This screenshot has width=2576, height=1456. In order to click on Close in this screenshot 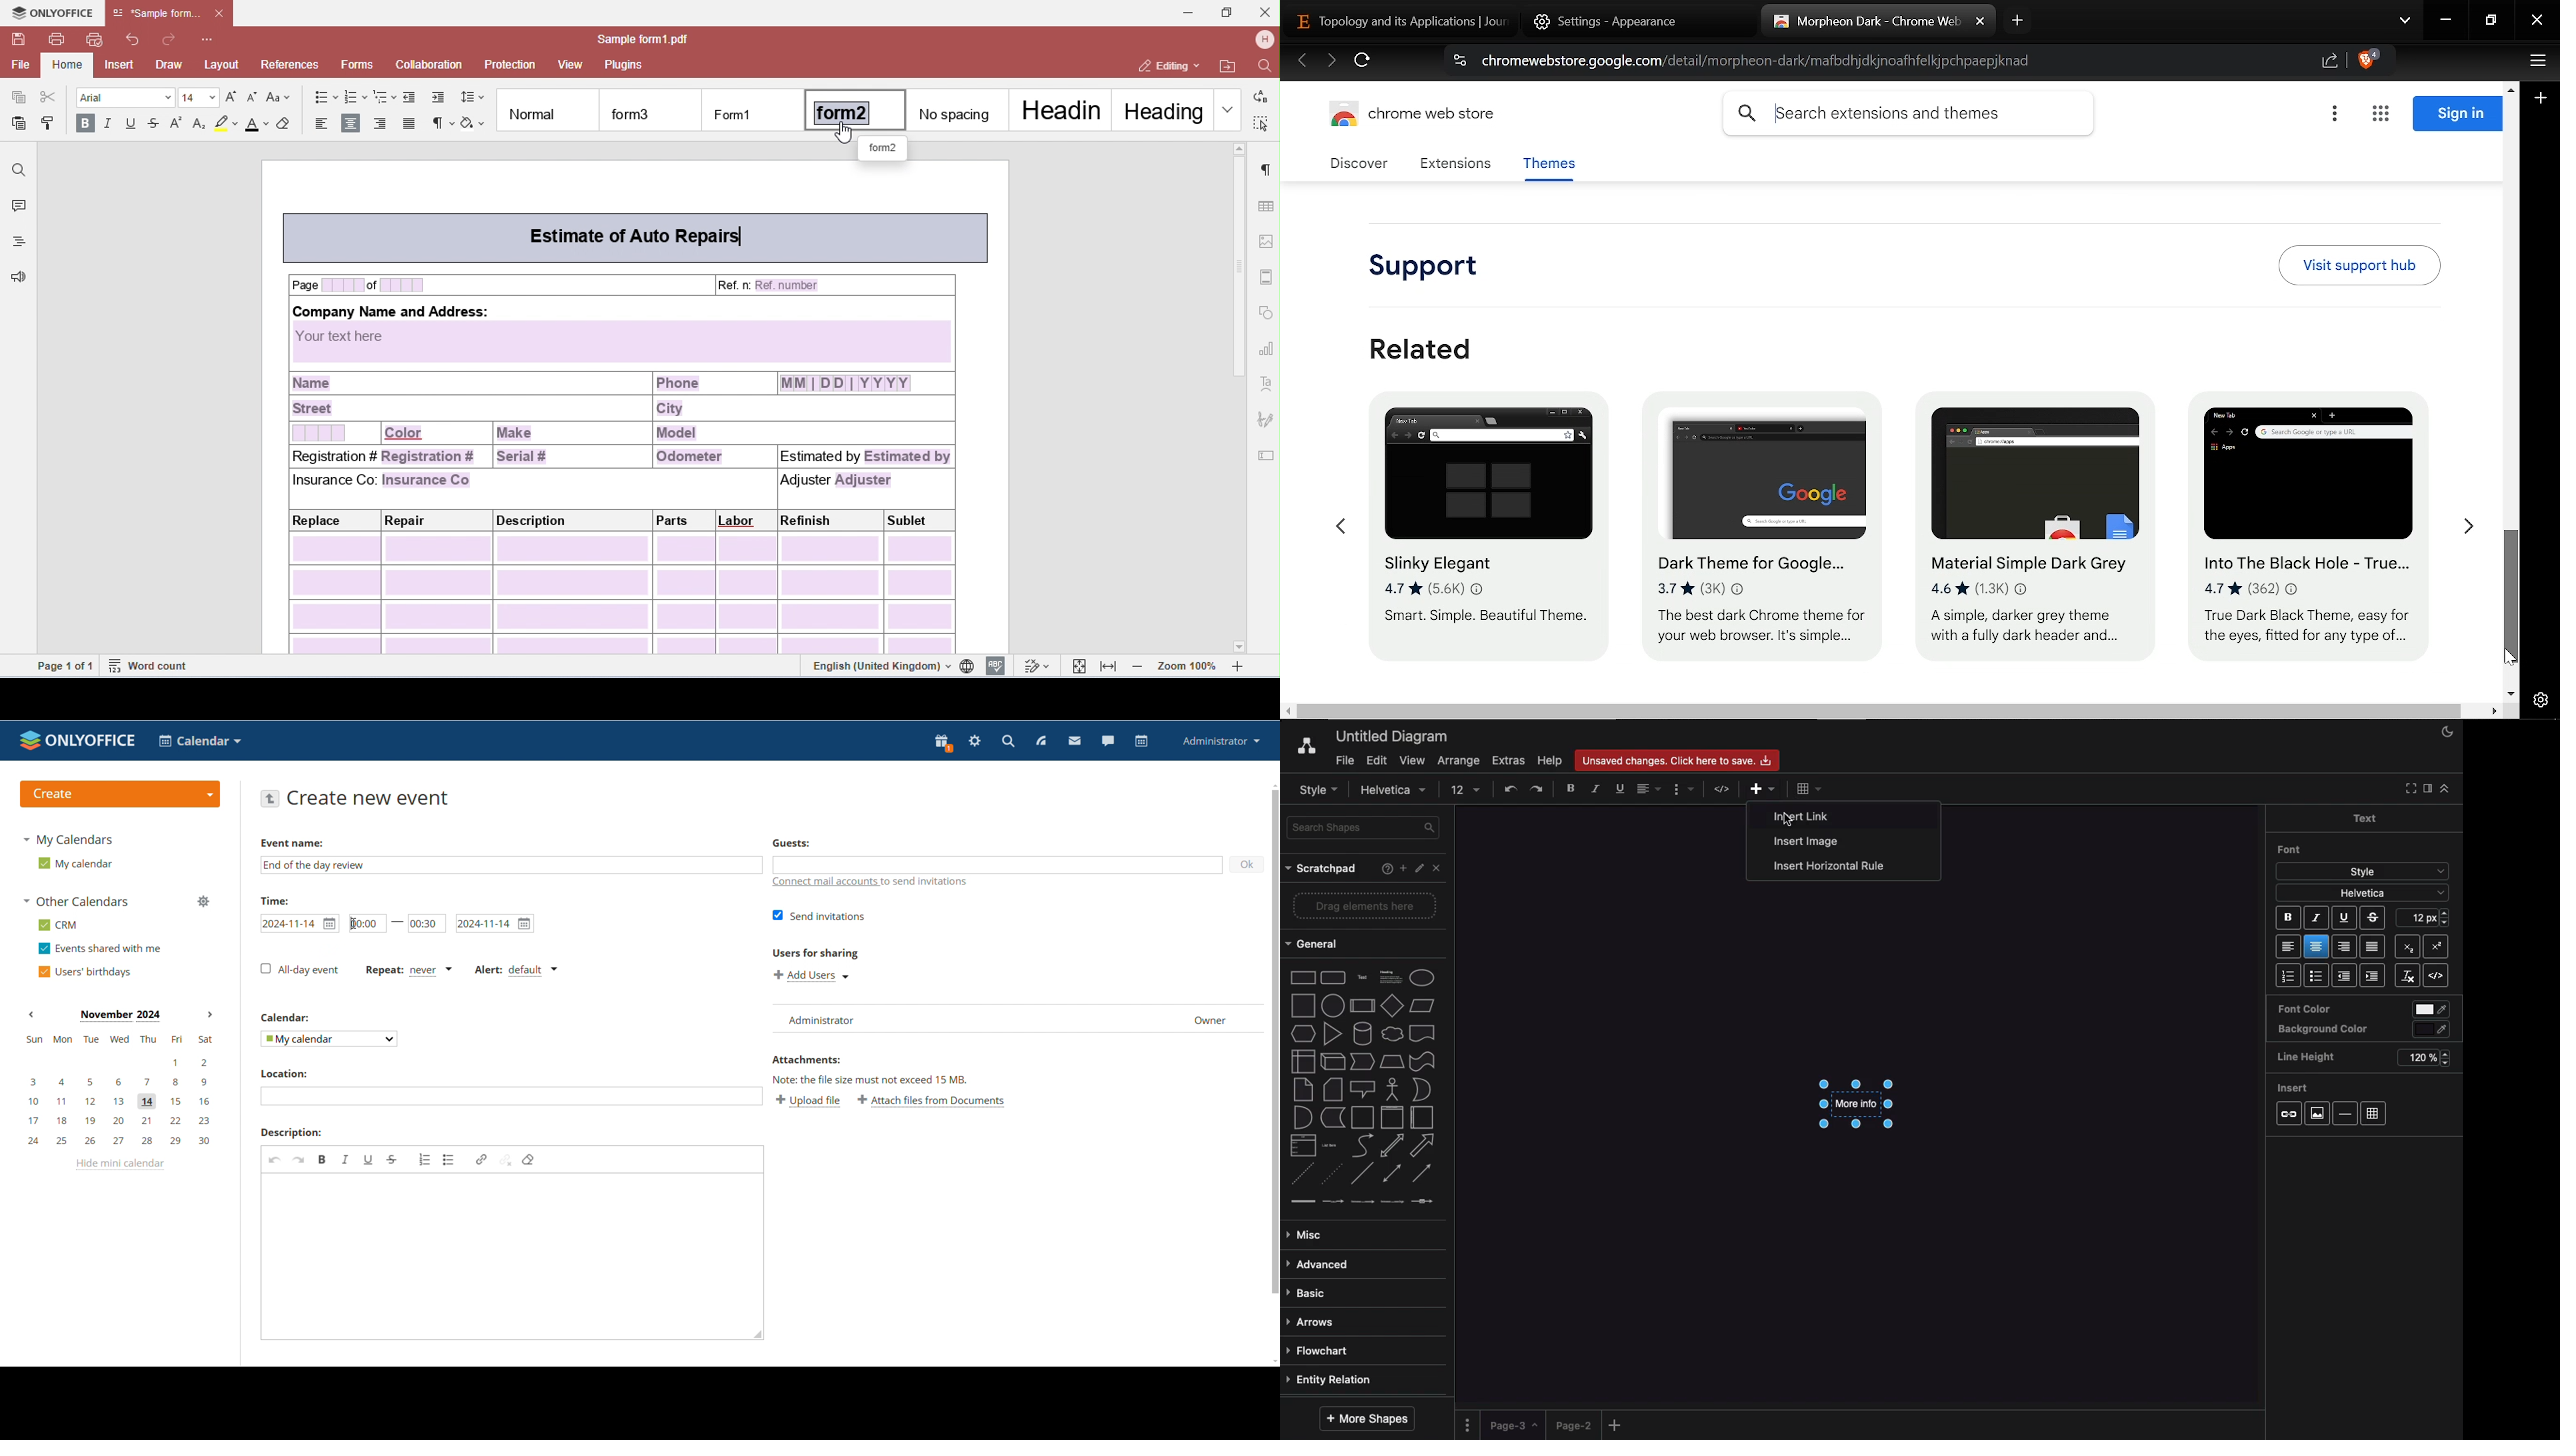, I will do `click(1440, 871)`.